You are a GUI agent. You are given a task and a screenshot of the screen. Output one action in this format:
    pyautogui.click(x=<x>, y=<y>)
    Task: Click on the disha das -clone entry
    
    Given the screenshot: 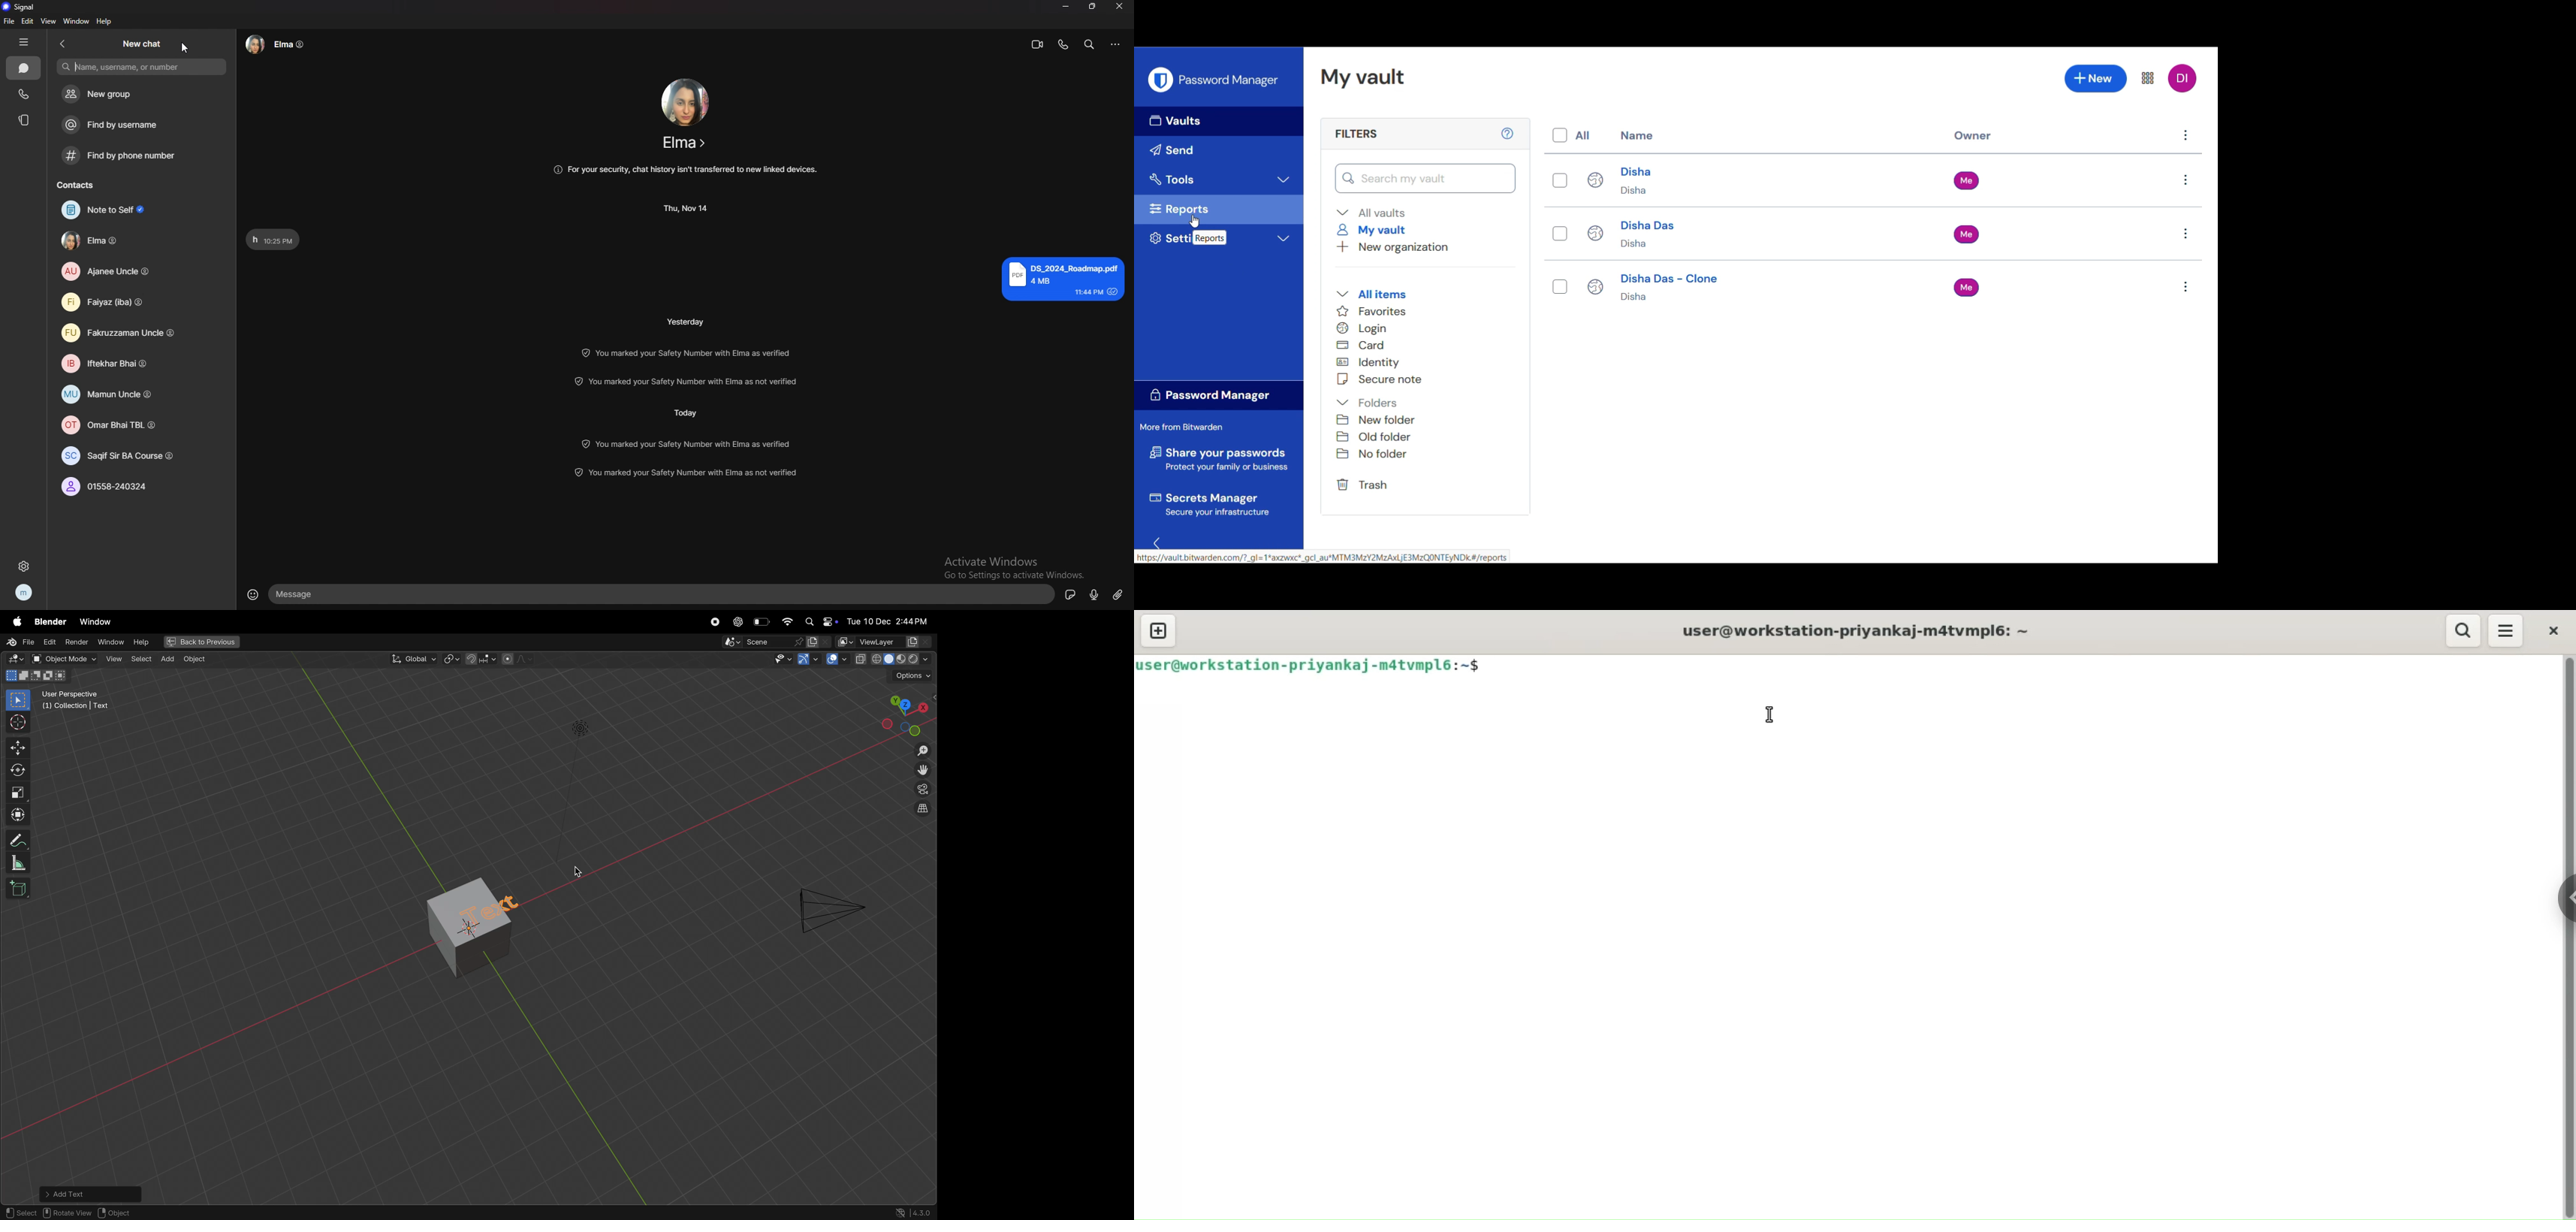 What is the action you would take?
    pyautogui.click(x=1686, y=289)
    